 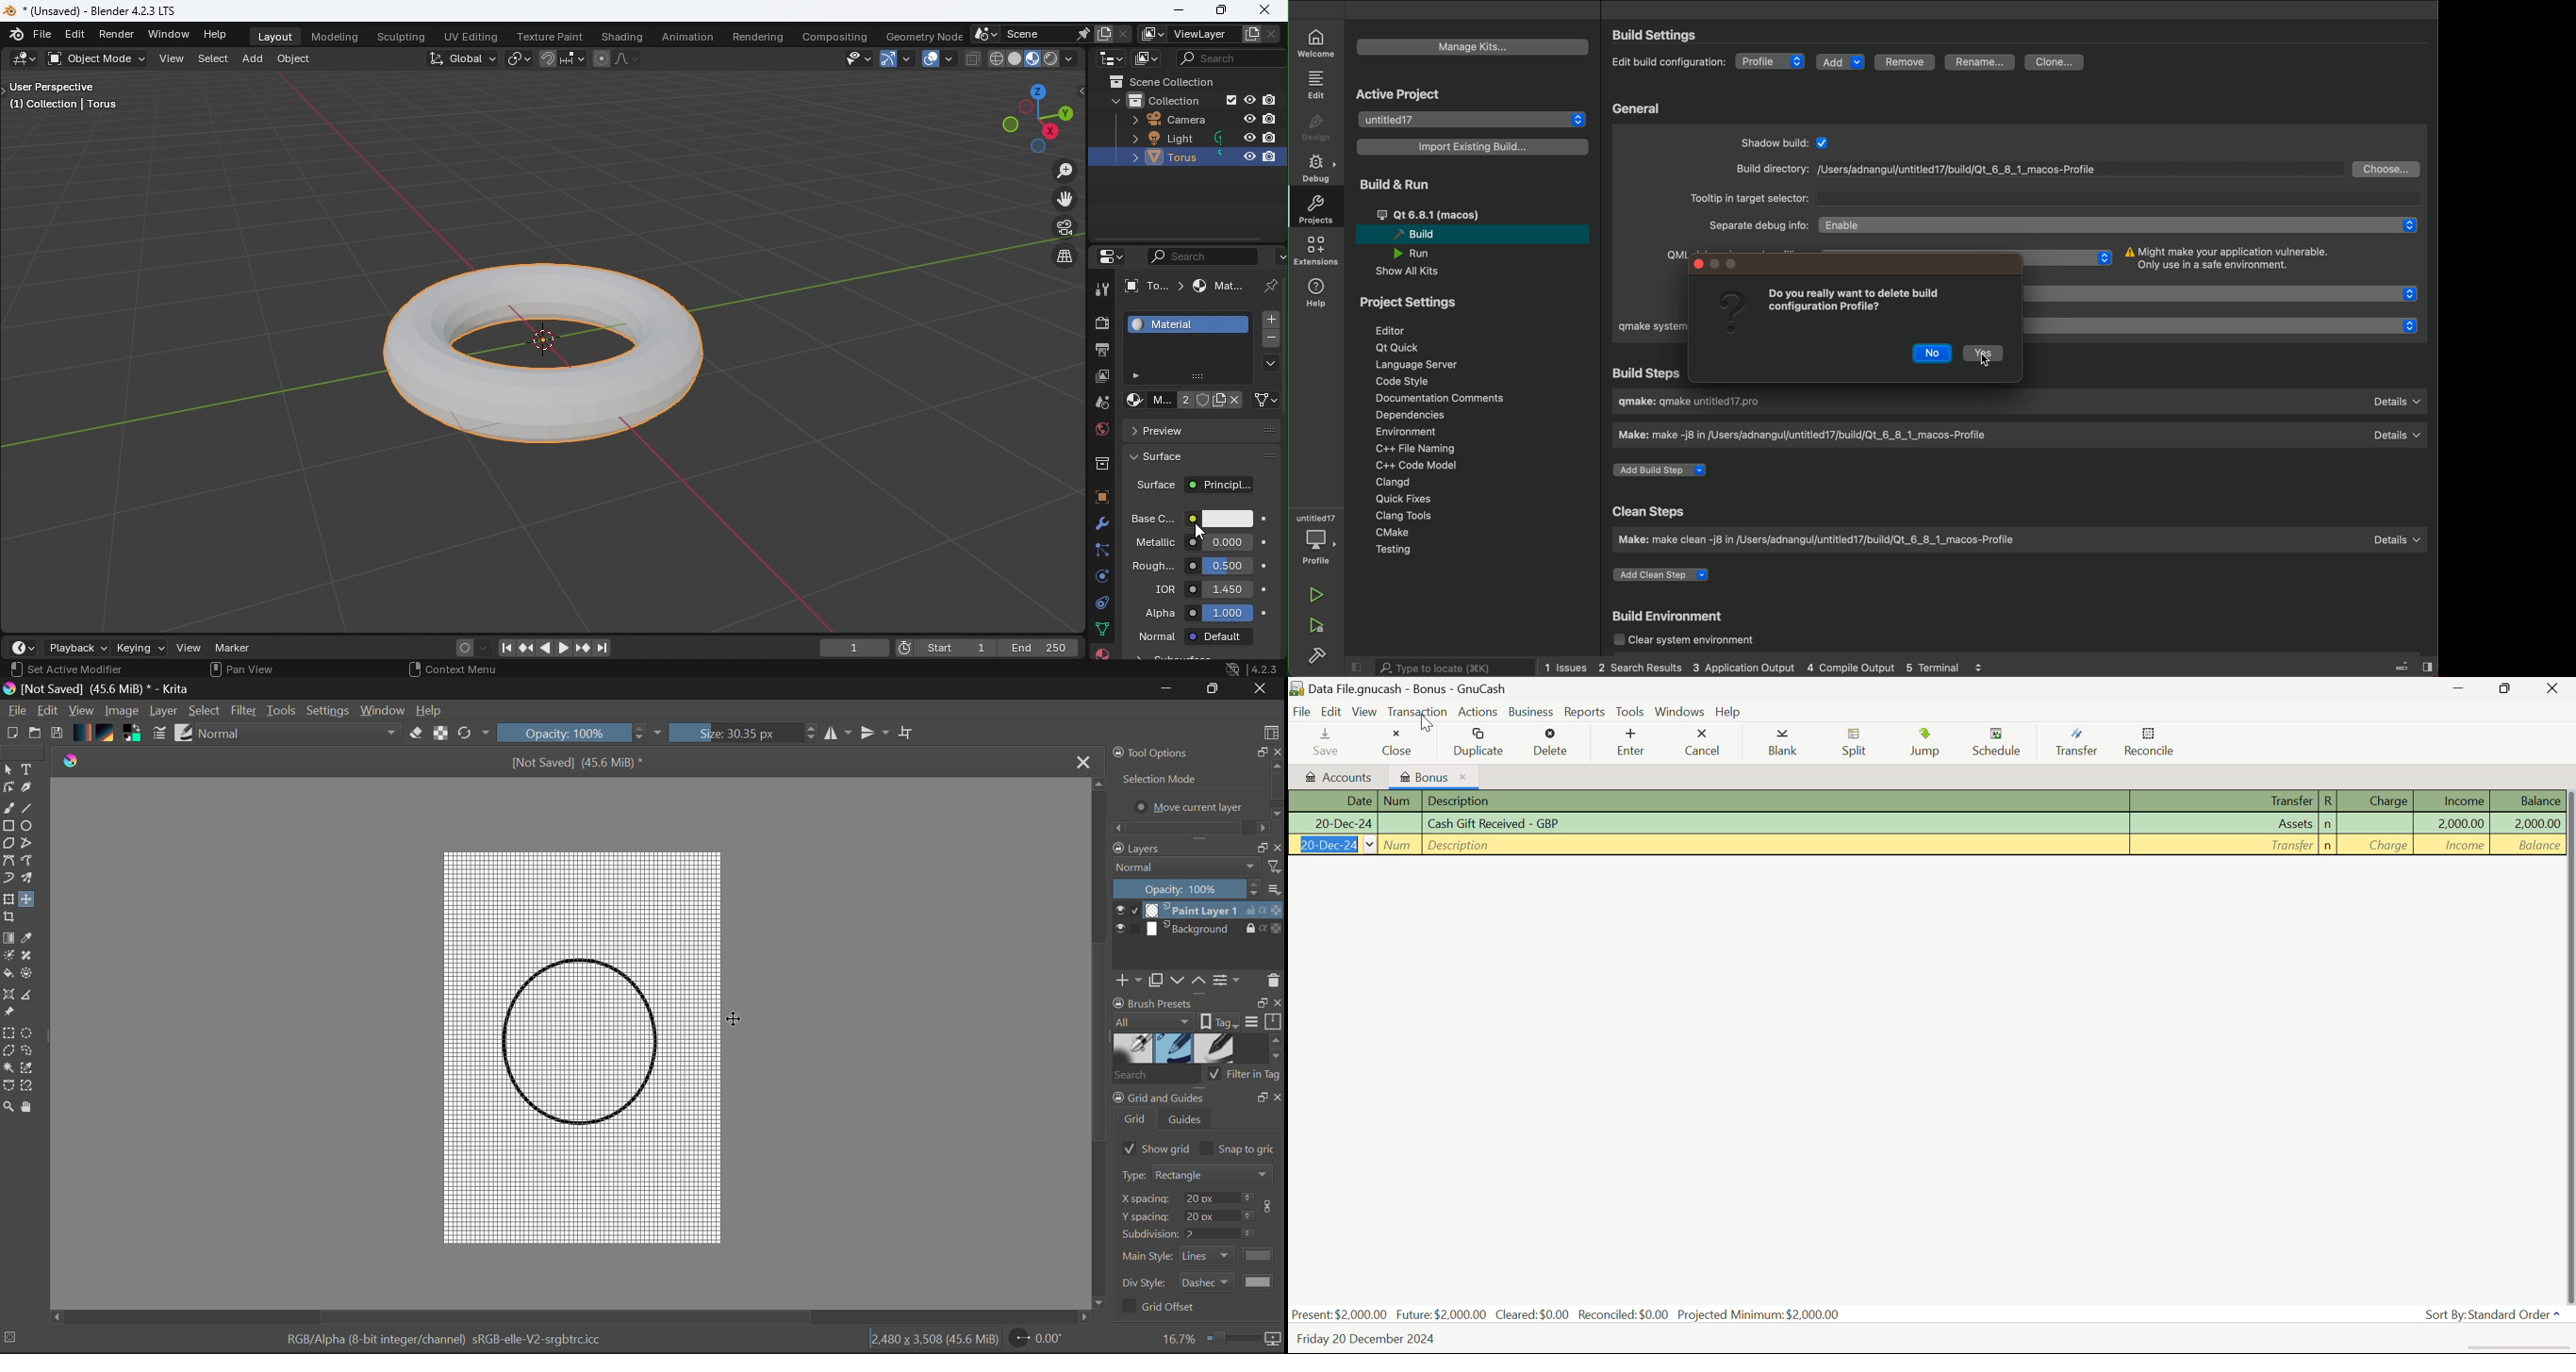 What do you see at coordinates (440, 734) in the screenshot?
I see `Lock Alpha` at bounding box center [440, 734].